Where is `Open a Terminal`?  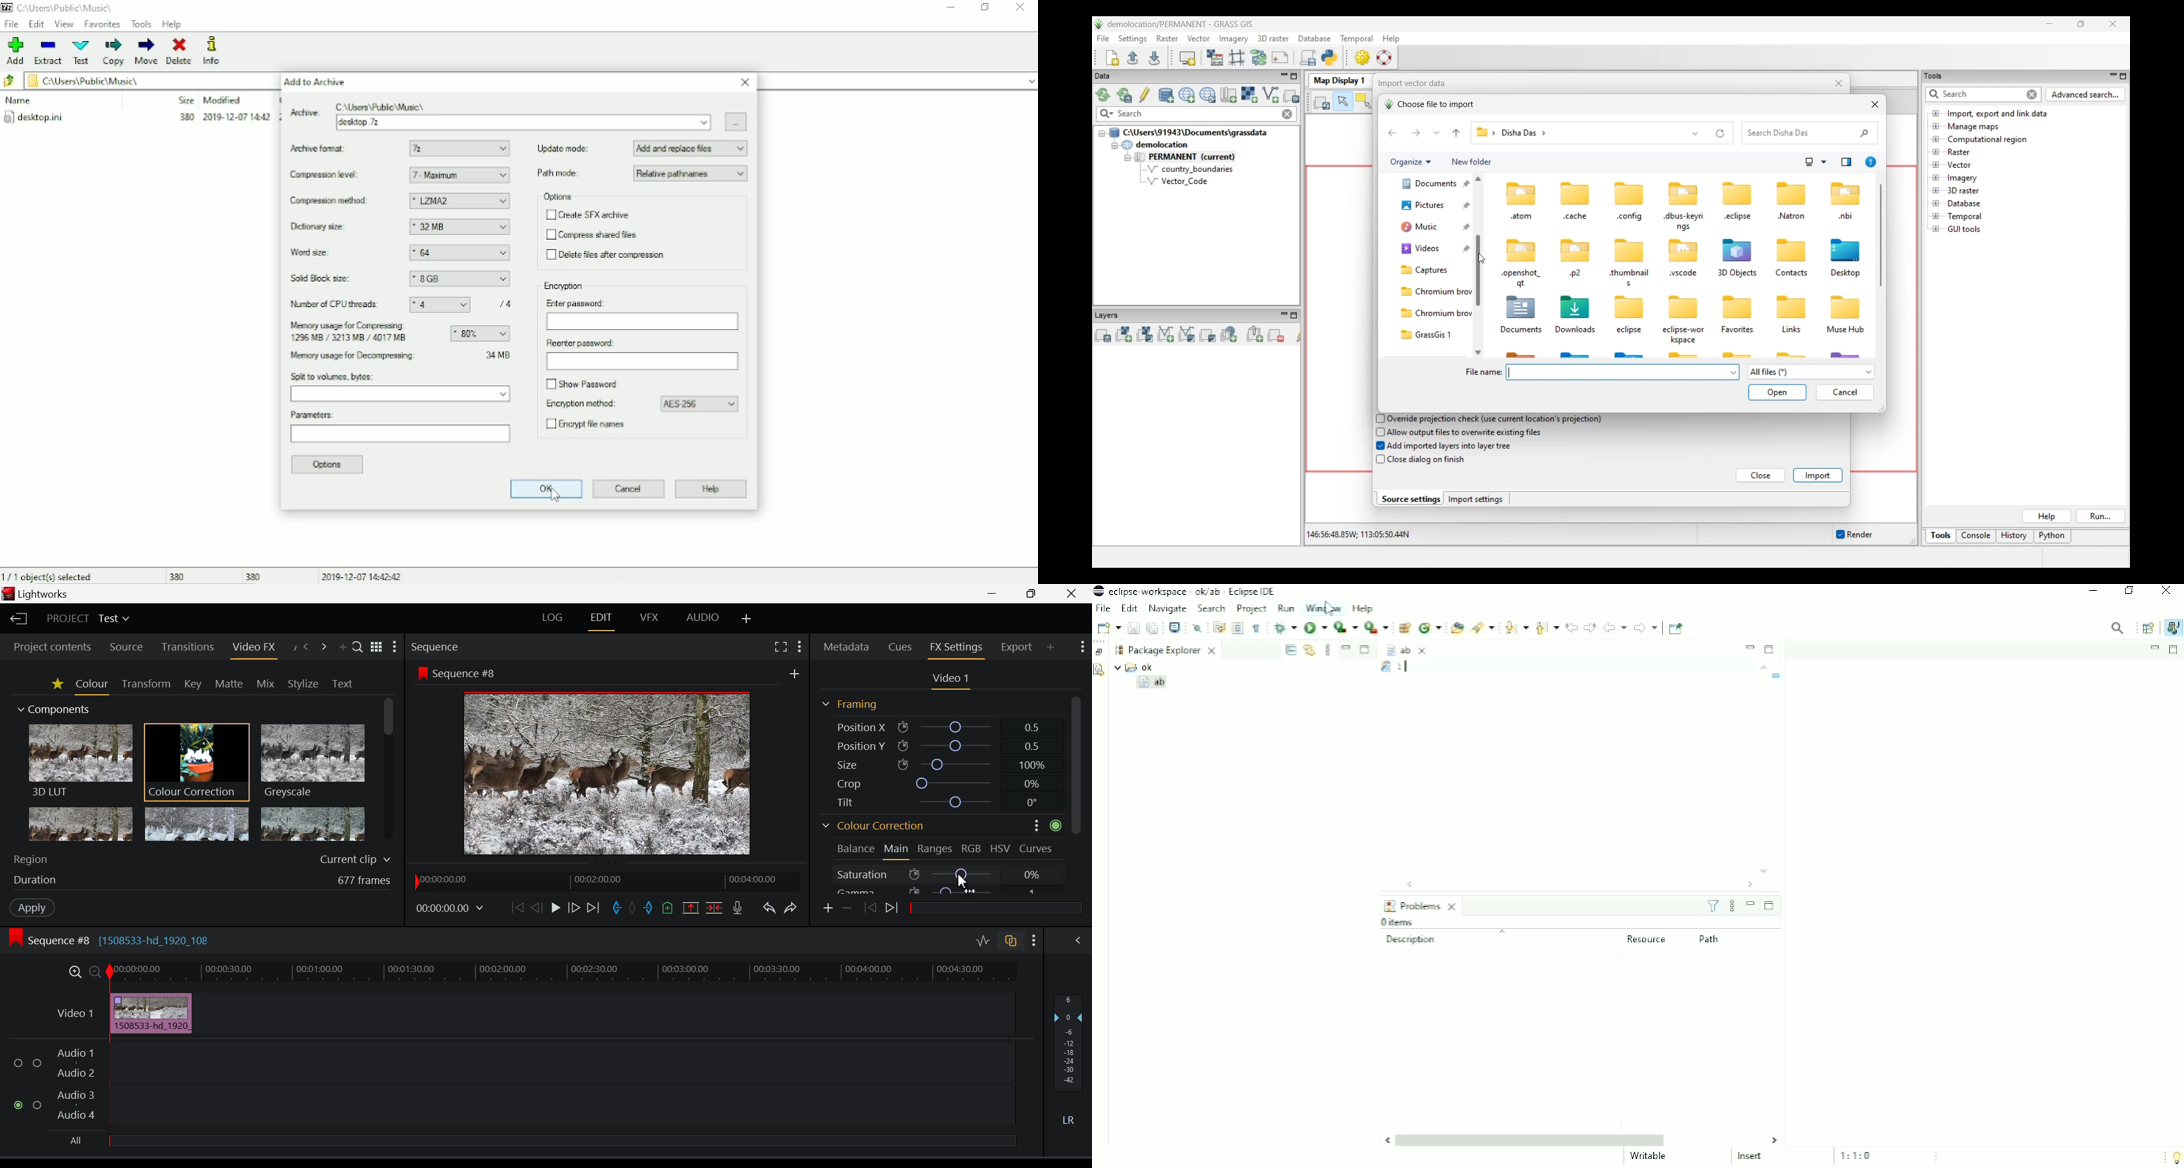
Open a Terminal is located at coordinates (1175, 627).